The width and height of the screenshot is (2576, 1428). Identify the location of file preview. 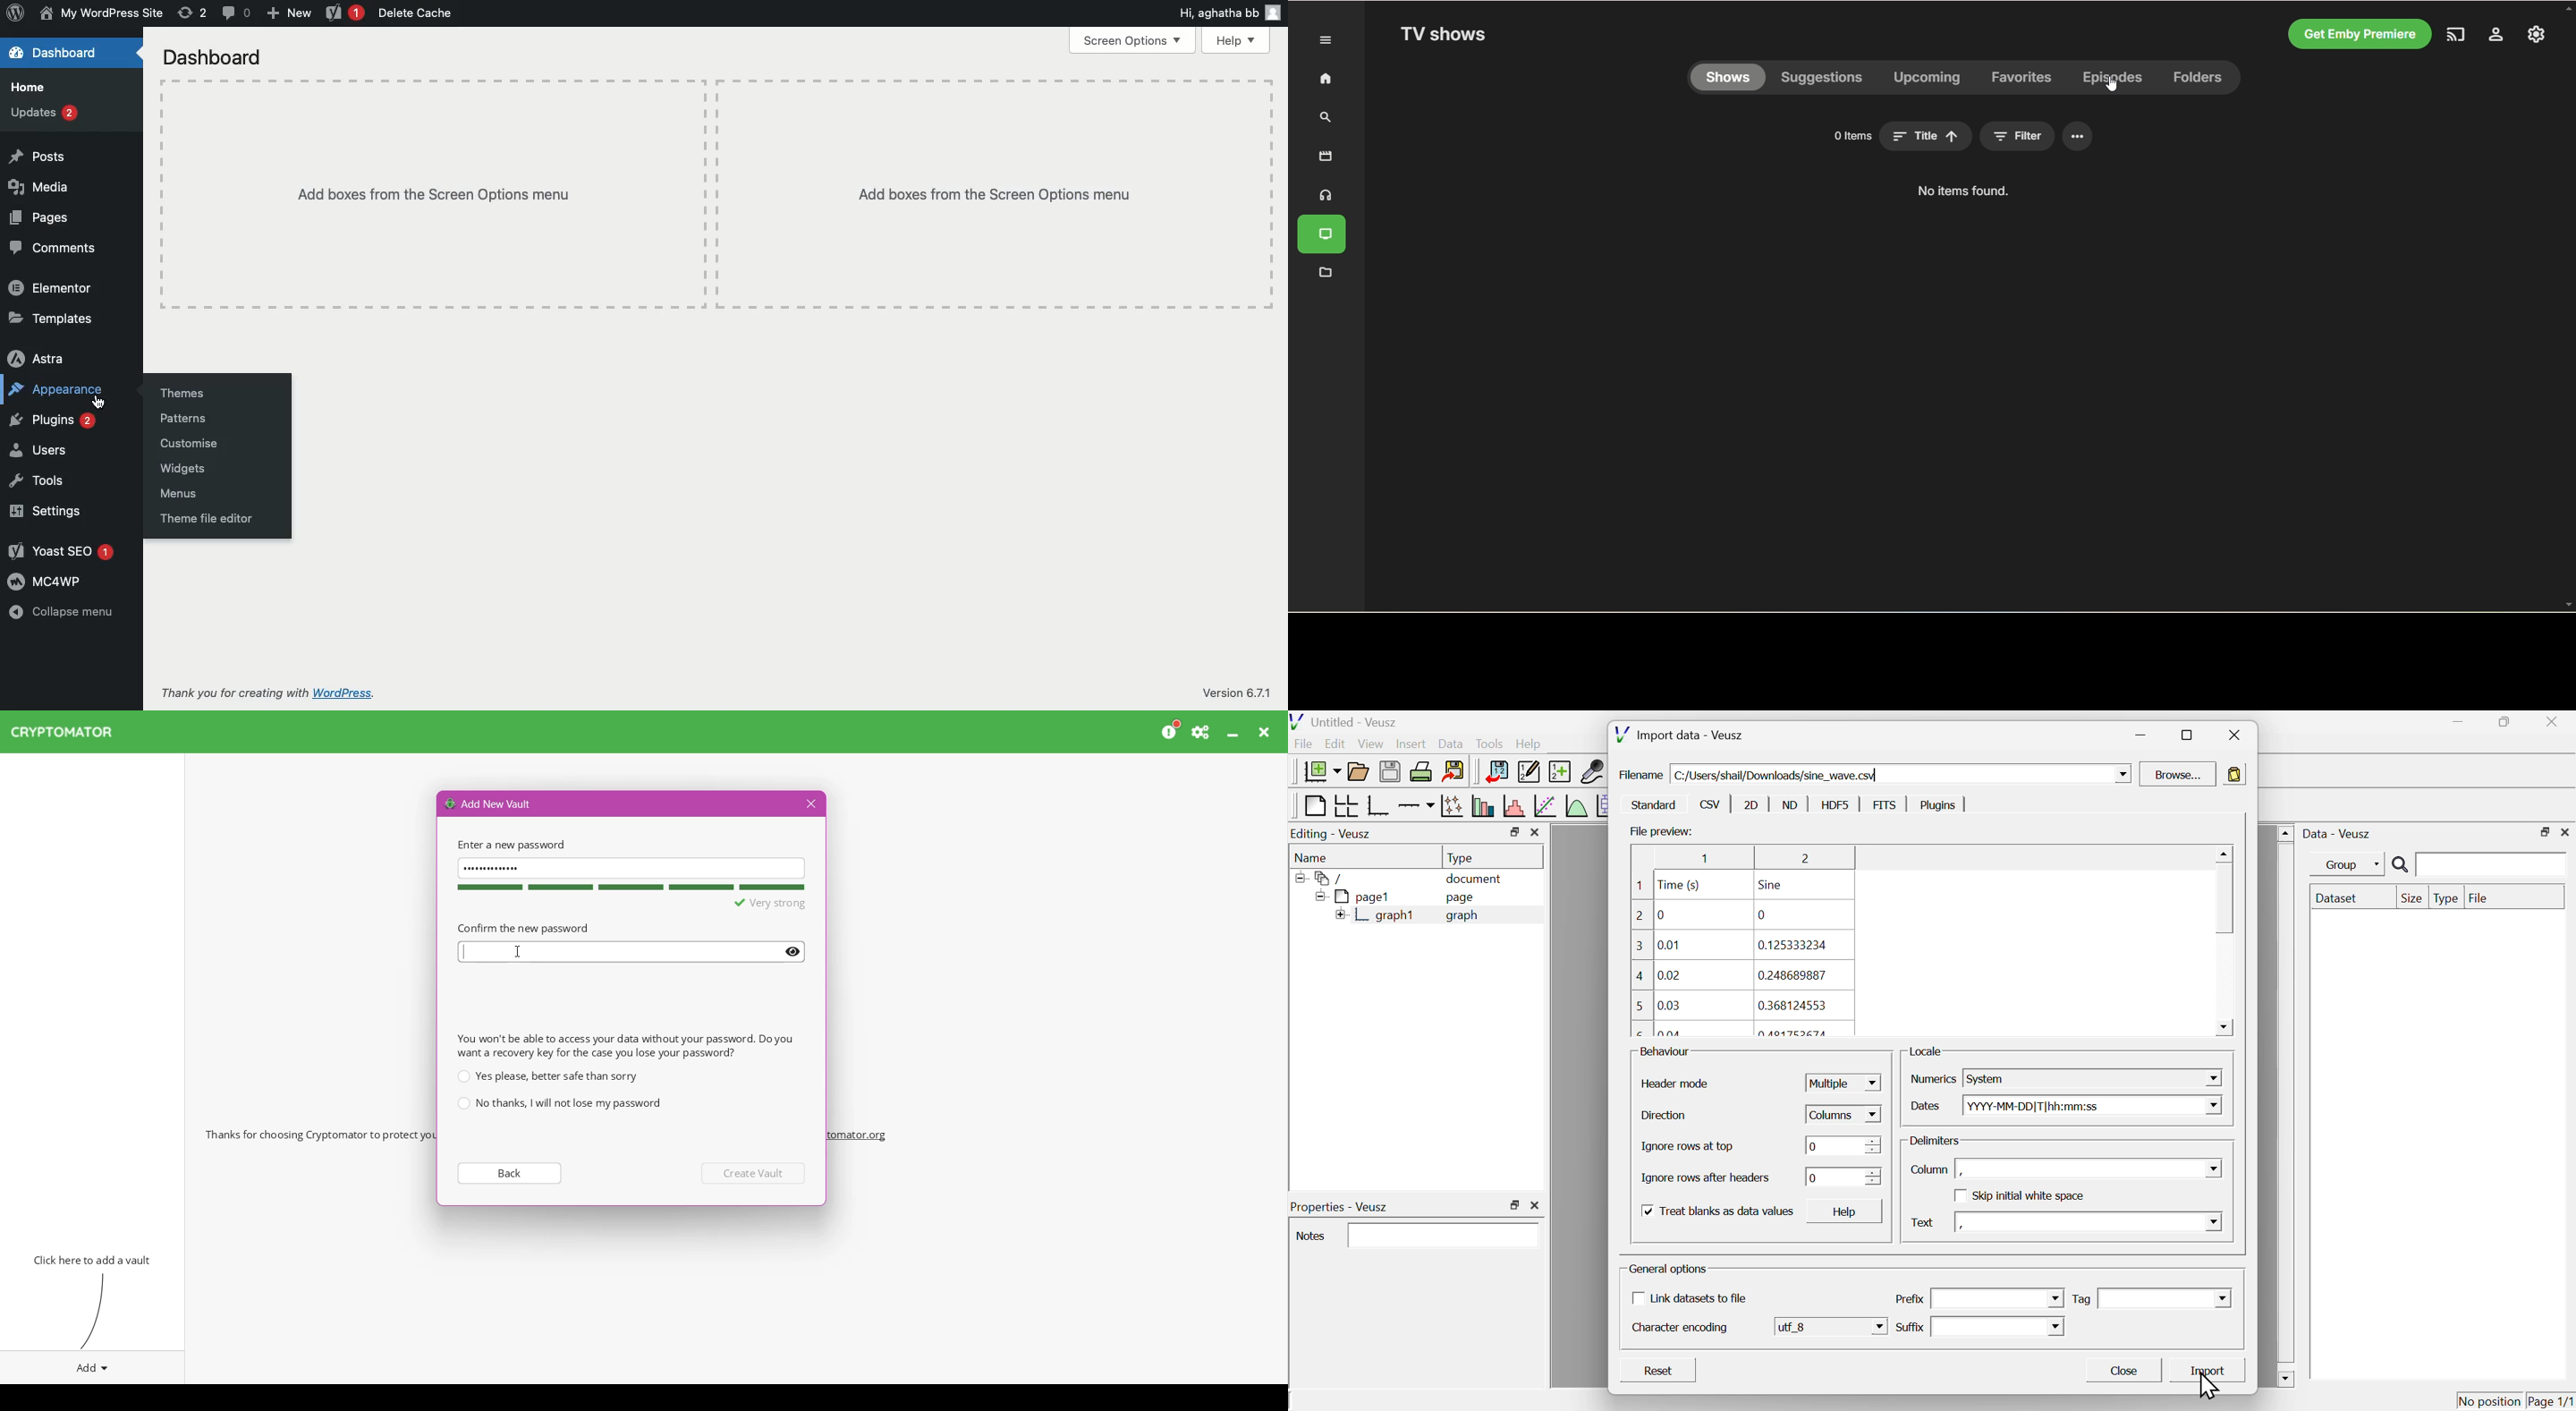
(1658, 831).